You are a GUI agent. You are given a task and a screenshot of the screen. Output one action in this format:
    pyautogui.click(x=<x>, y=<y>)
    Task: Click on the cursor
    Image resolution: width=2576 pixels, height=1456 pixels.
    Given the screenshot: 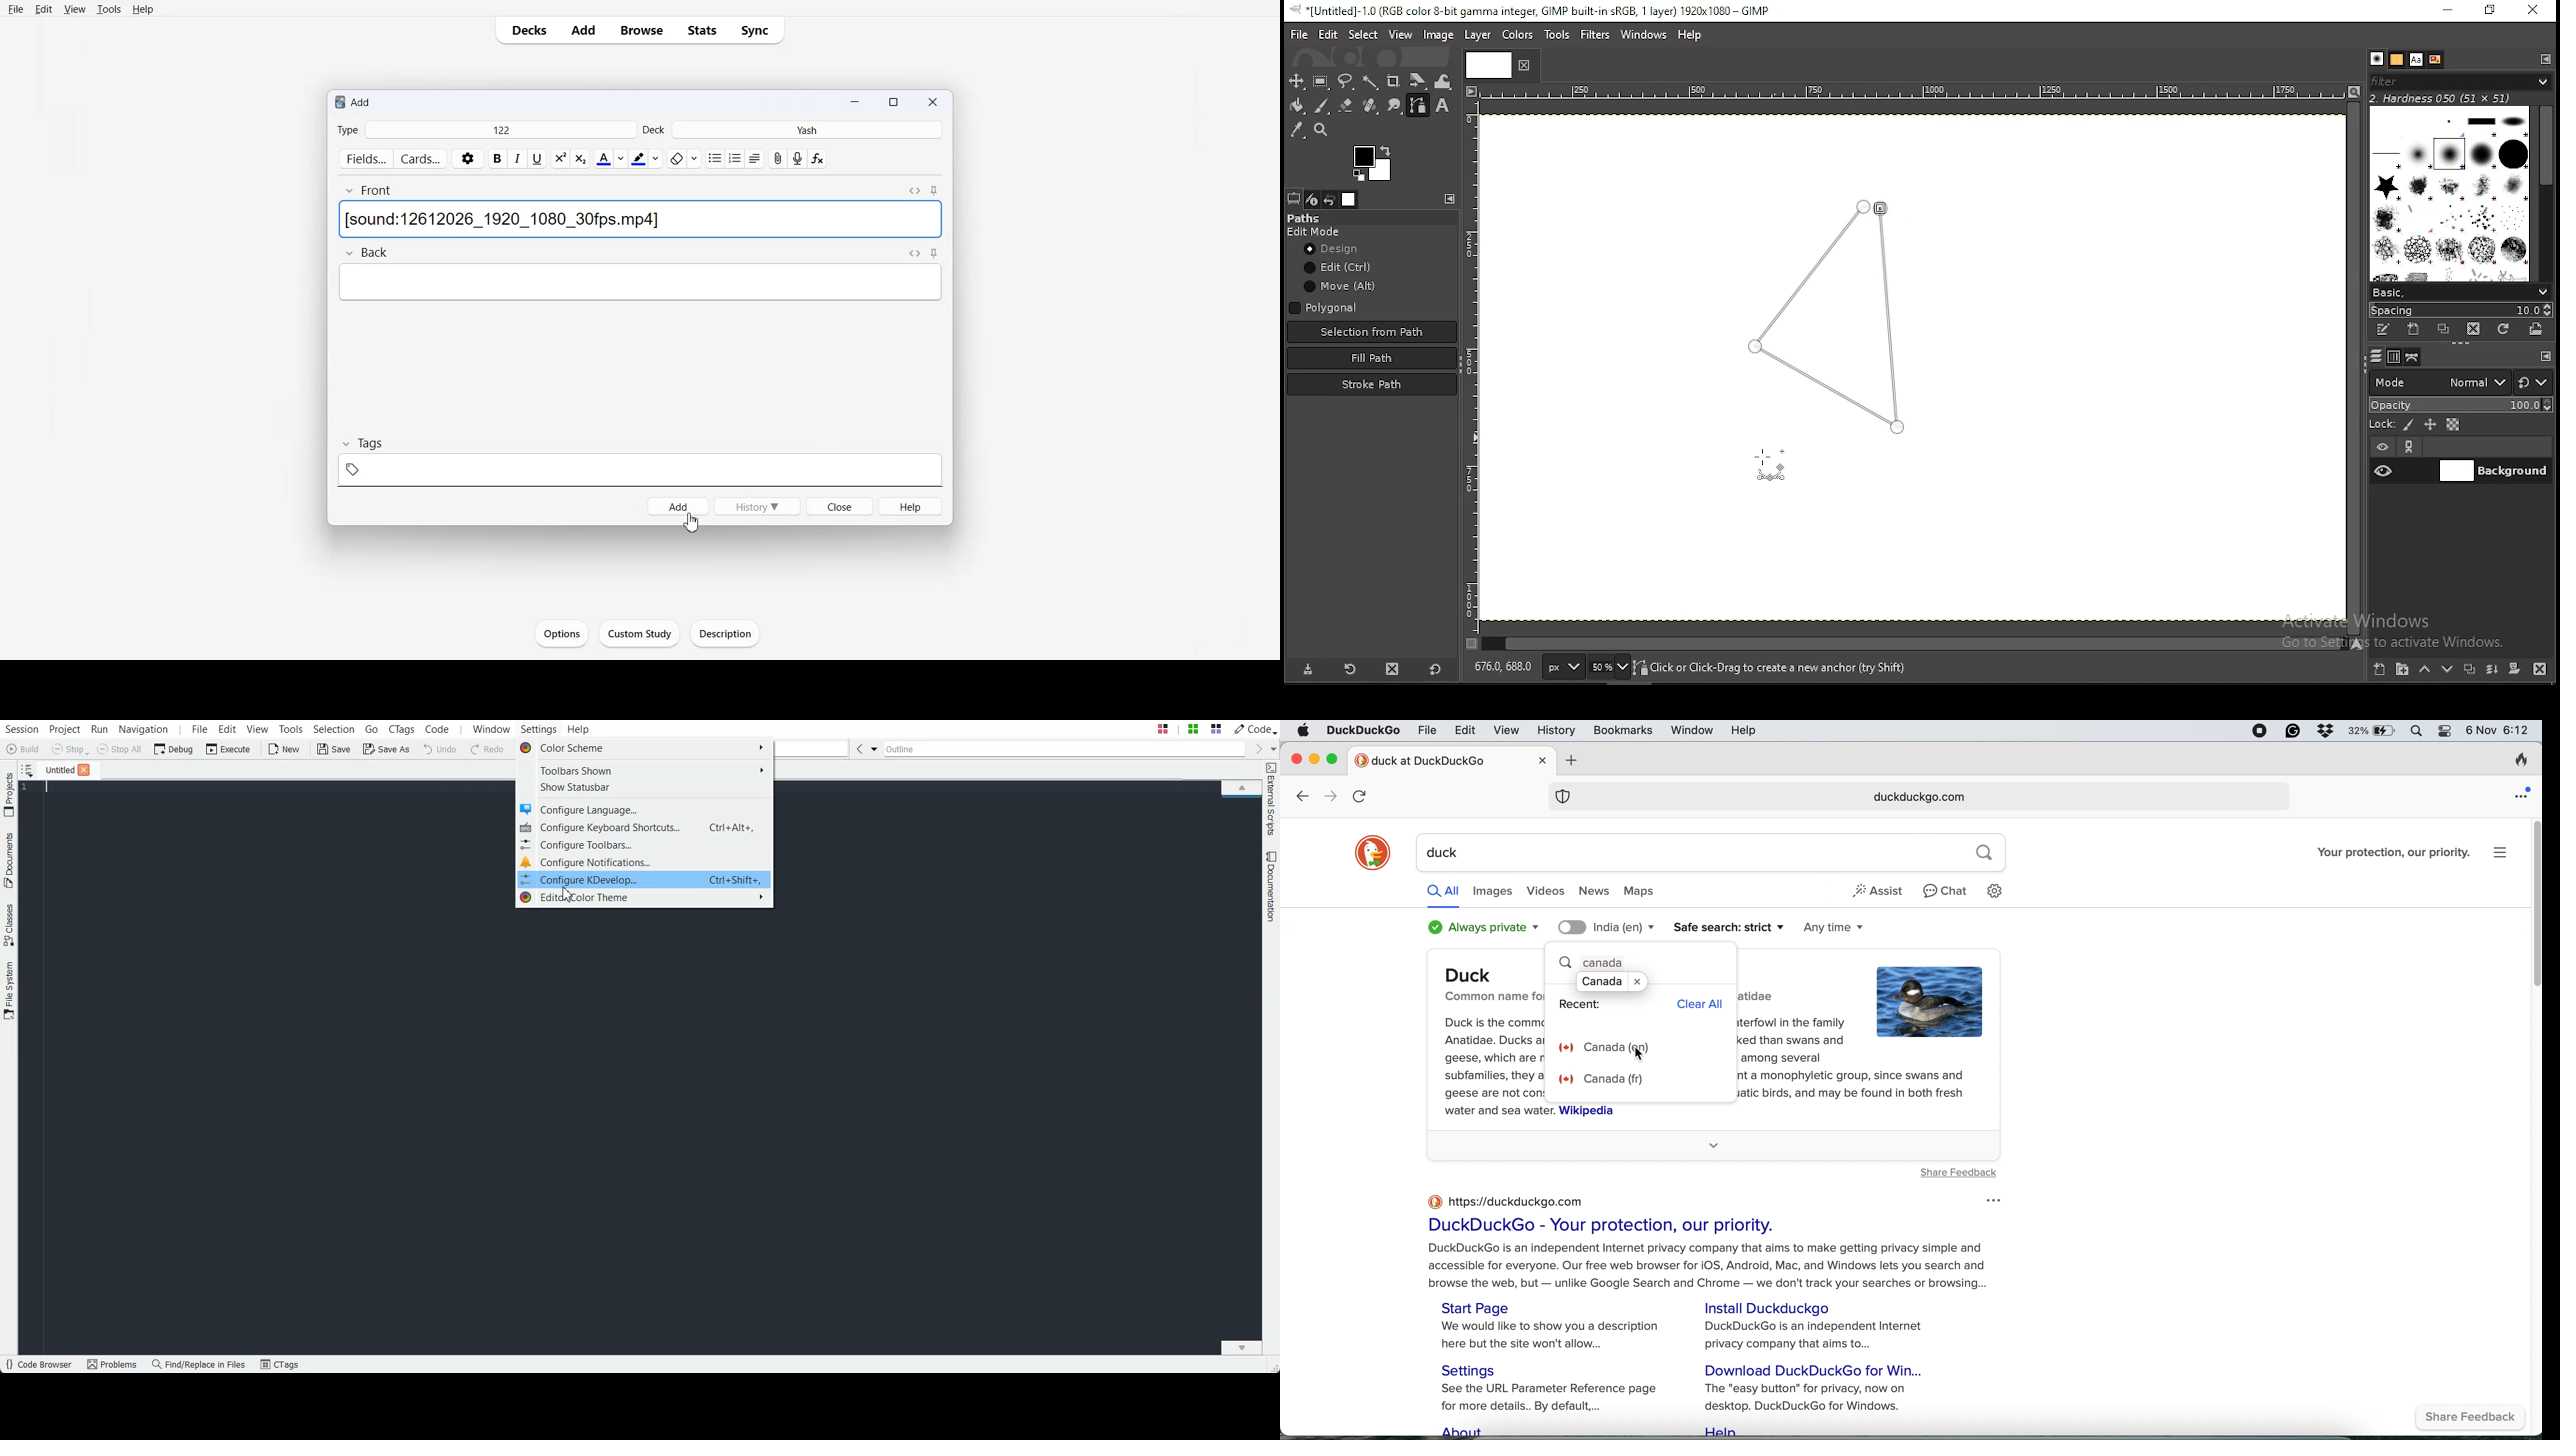 What is the action you would take?
    pyautogui.click(x=691, y=523)
    